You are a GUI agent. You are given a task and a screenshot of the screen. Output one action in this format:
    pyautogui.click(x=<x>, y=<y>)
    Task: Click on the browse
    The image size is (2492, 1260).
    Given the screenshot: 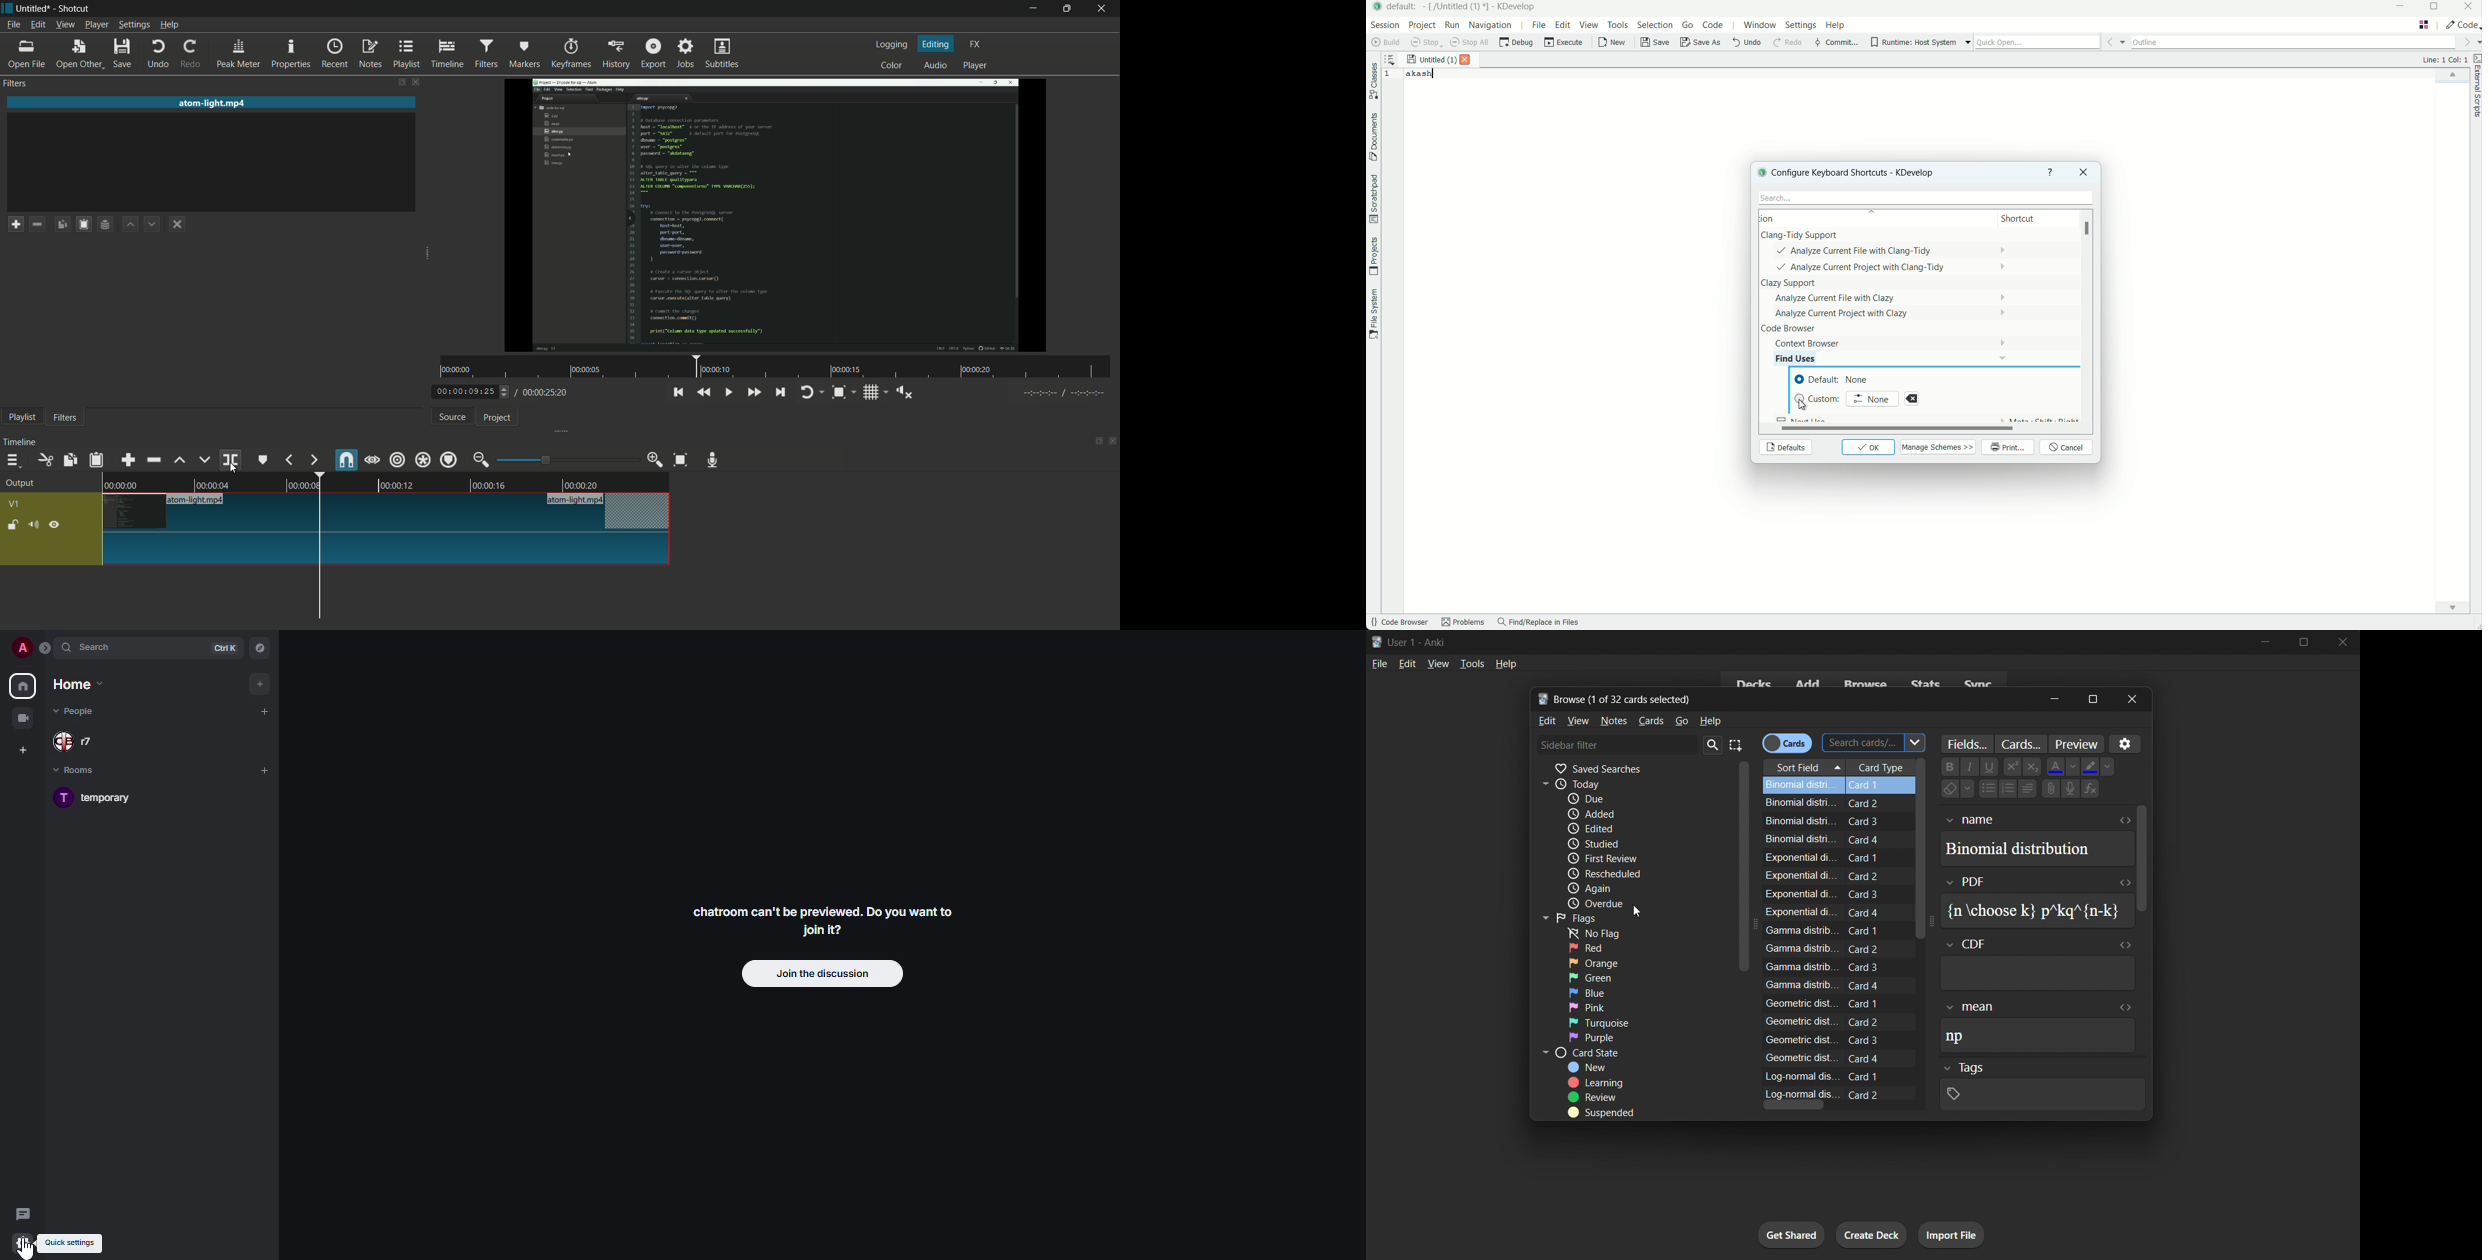 What is the action you would take?
    pyautogui.click(x=1867, y=681)
    